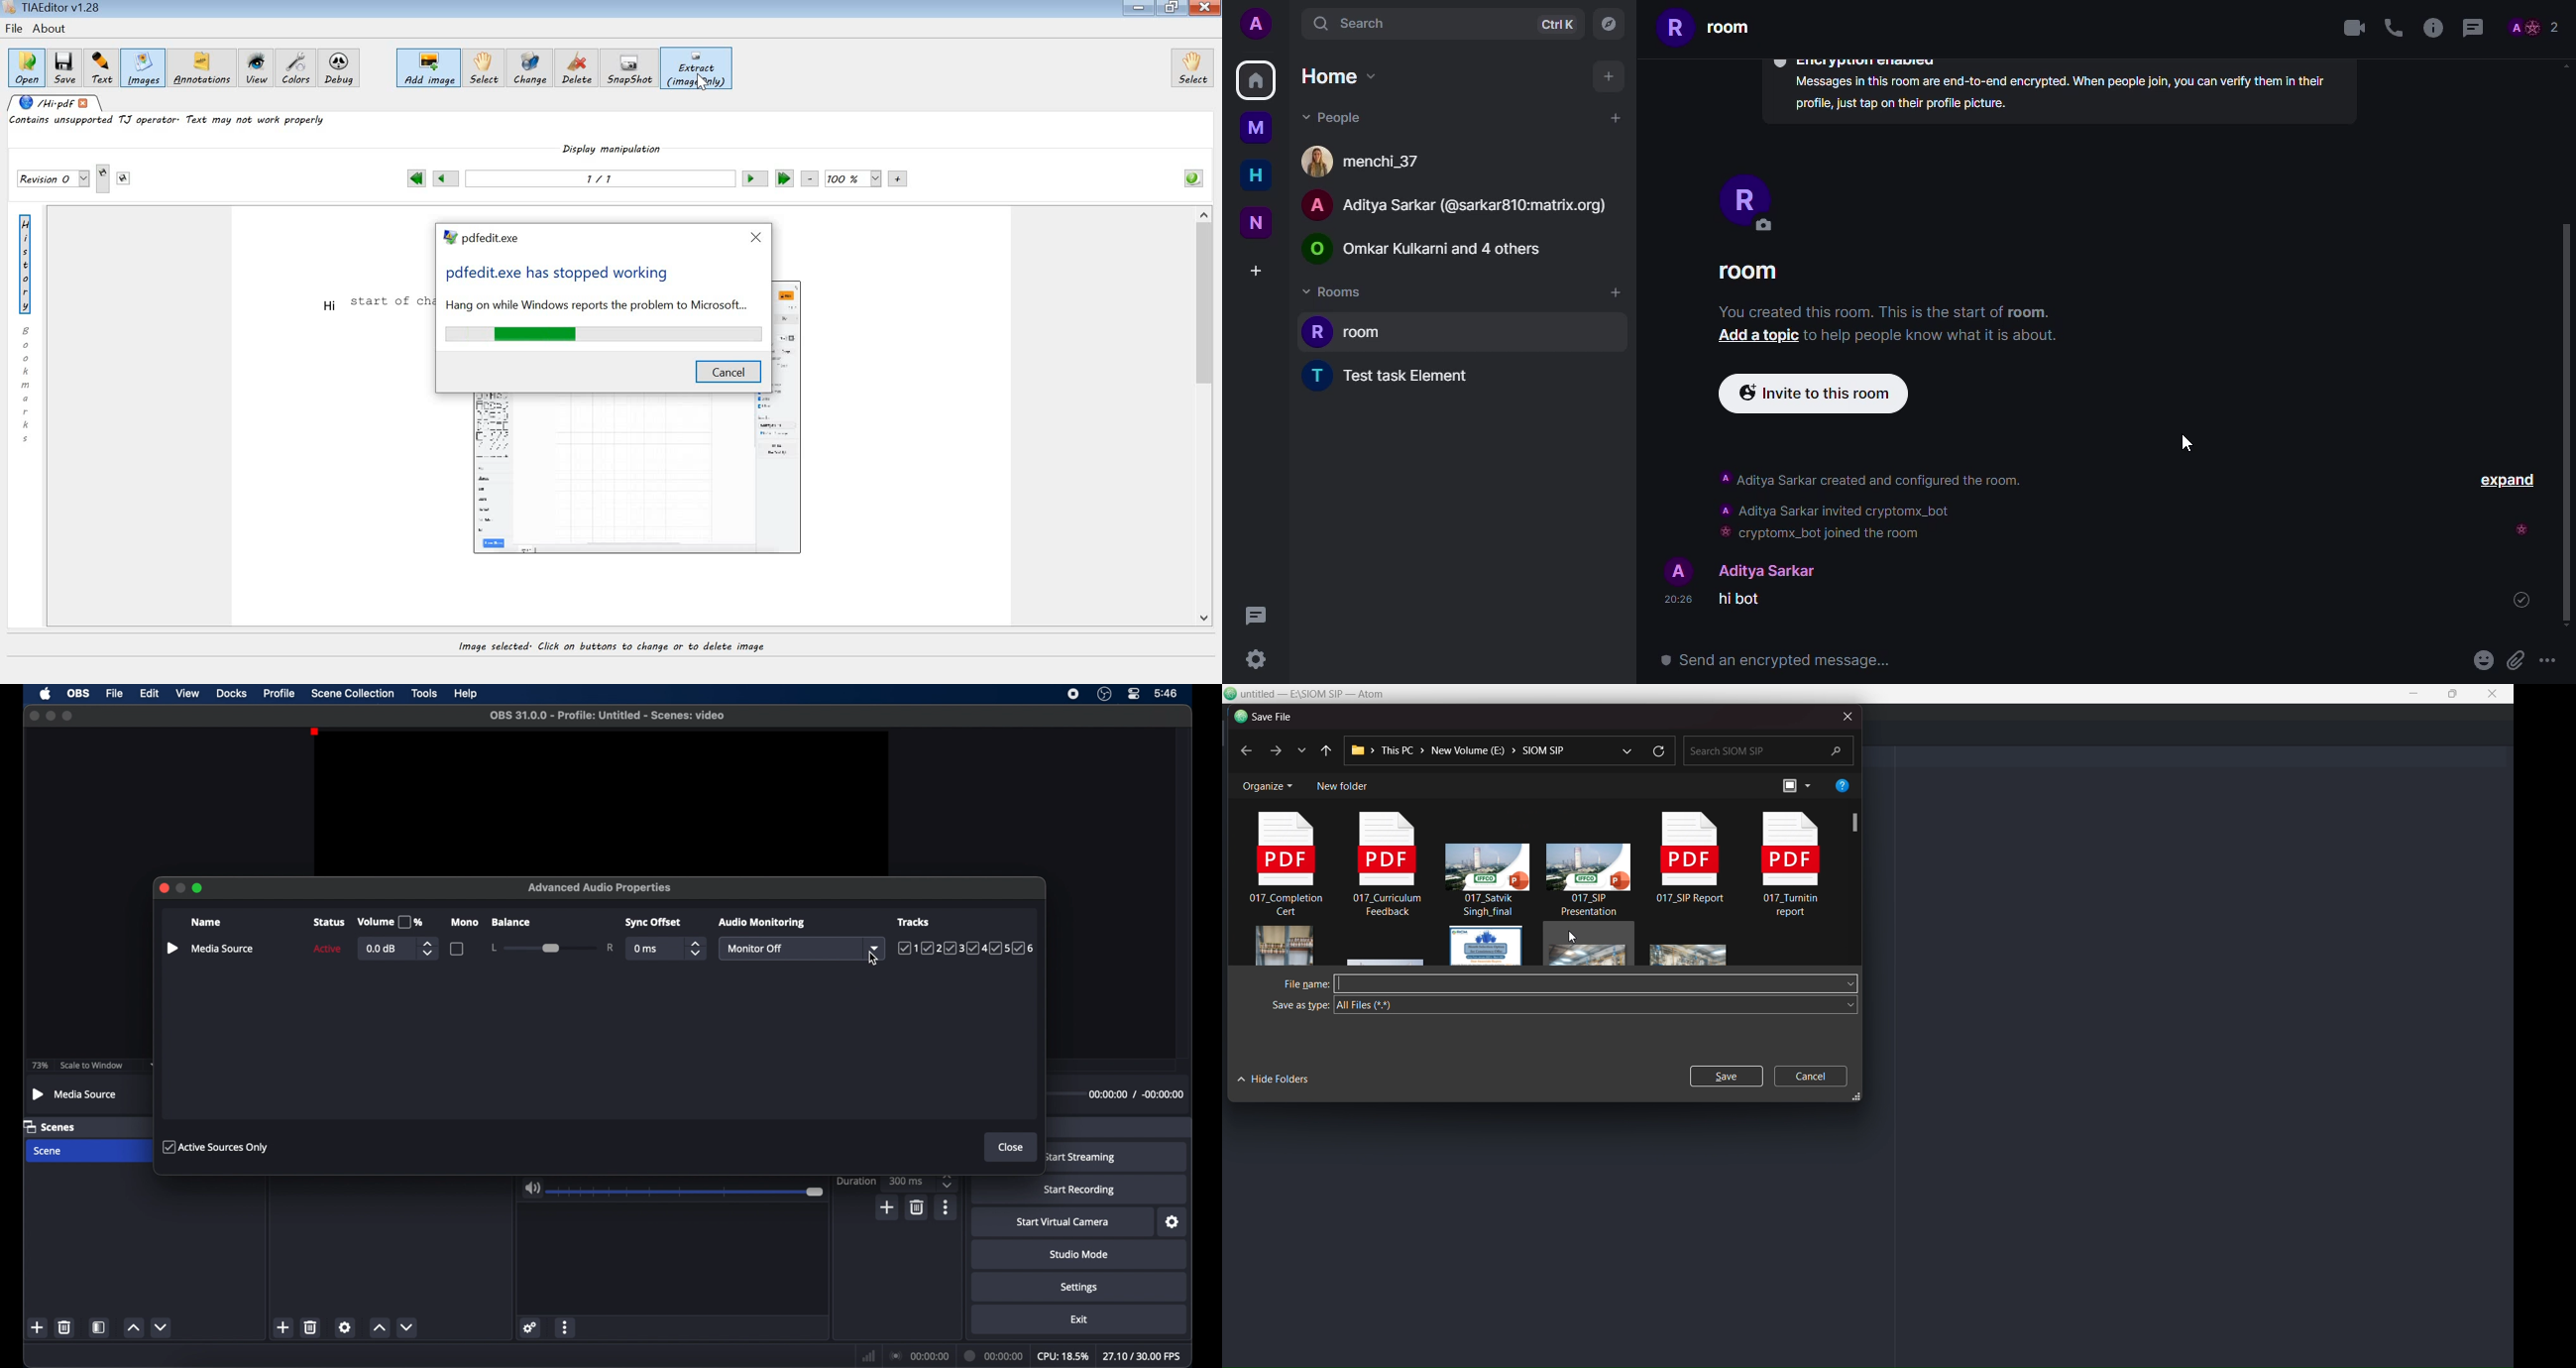 The height and width of the screenshot is (1372, 2576). Describe the element at coordinates (379, 1327) in the screenshot. I see `increment` at that location.